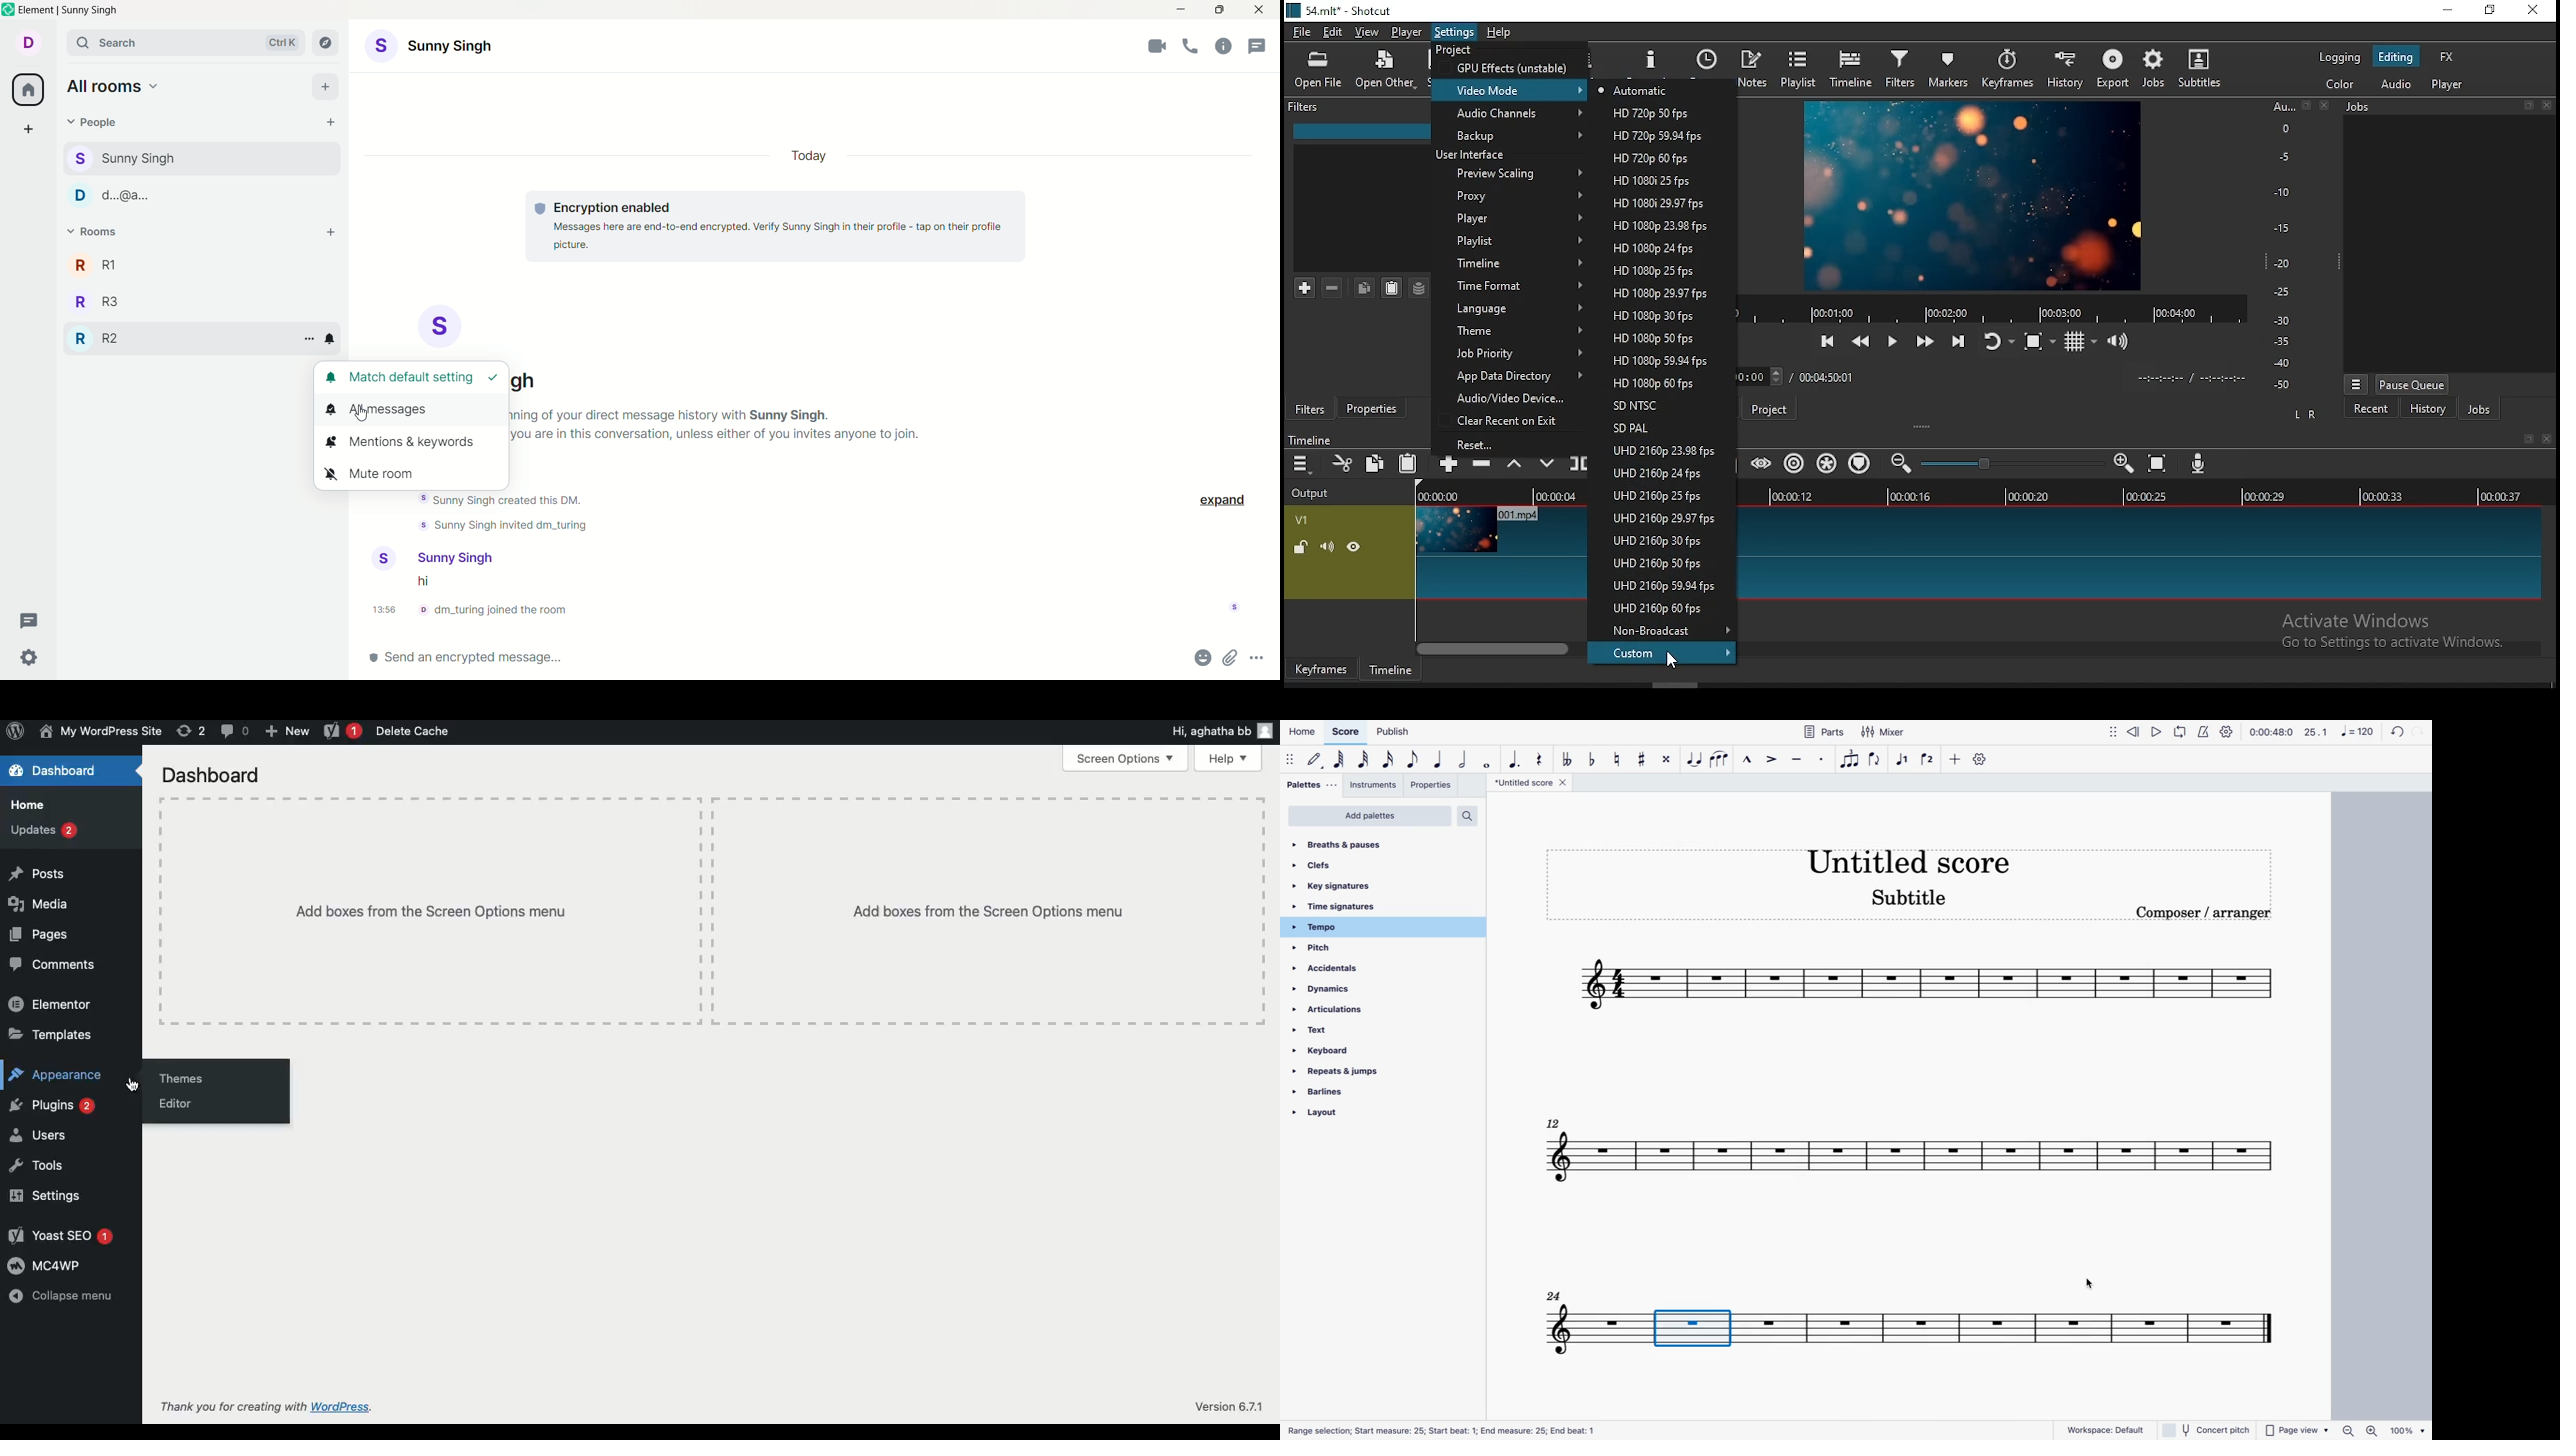  Describe the element at coordinates (2339, 732) in the screenshot. I see `scale` at that location.